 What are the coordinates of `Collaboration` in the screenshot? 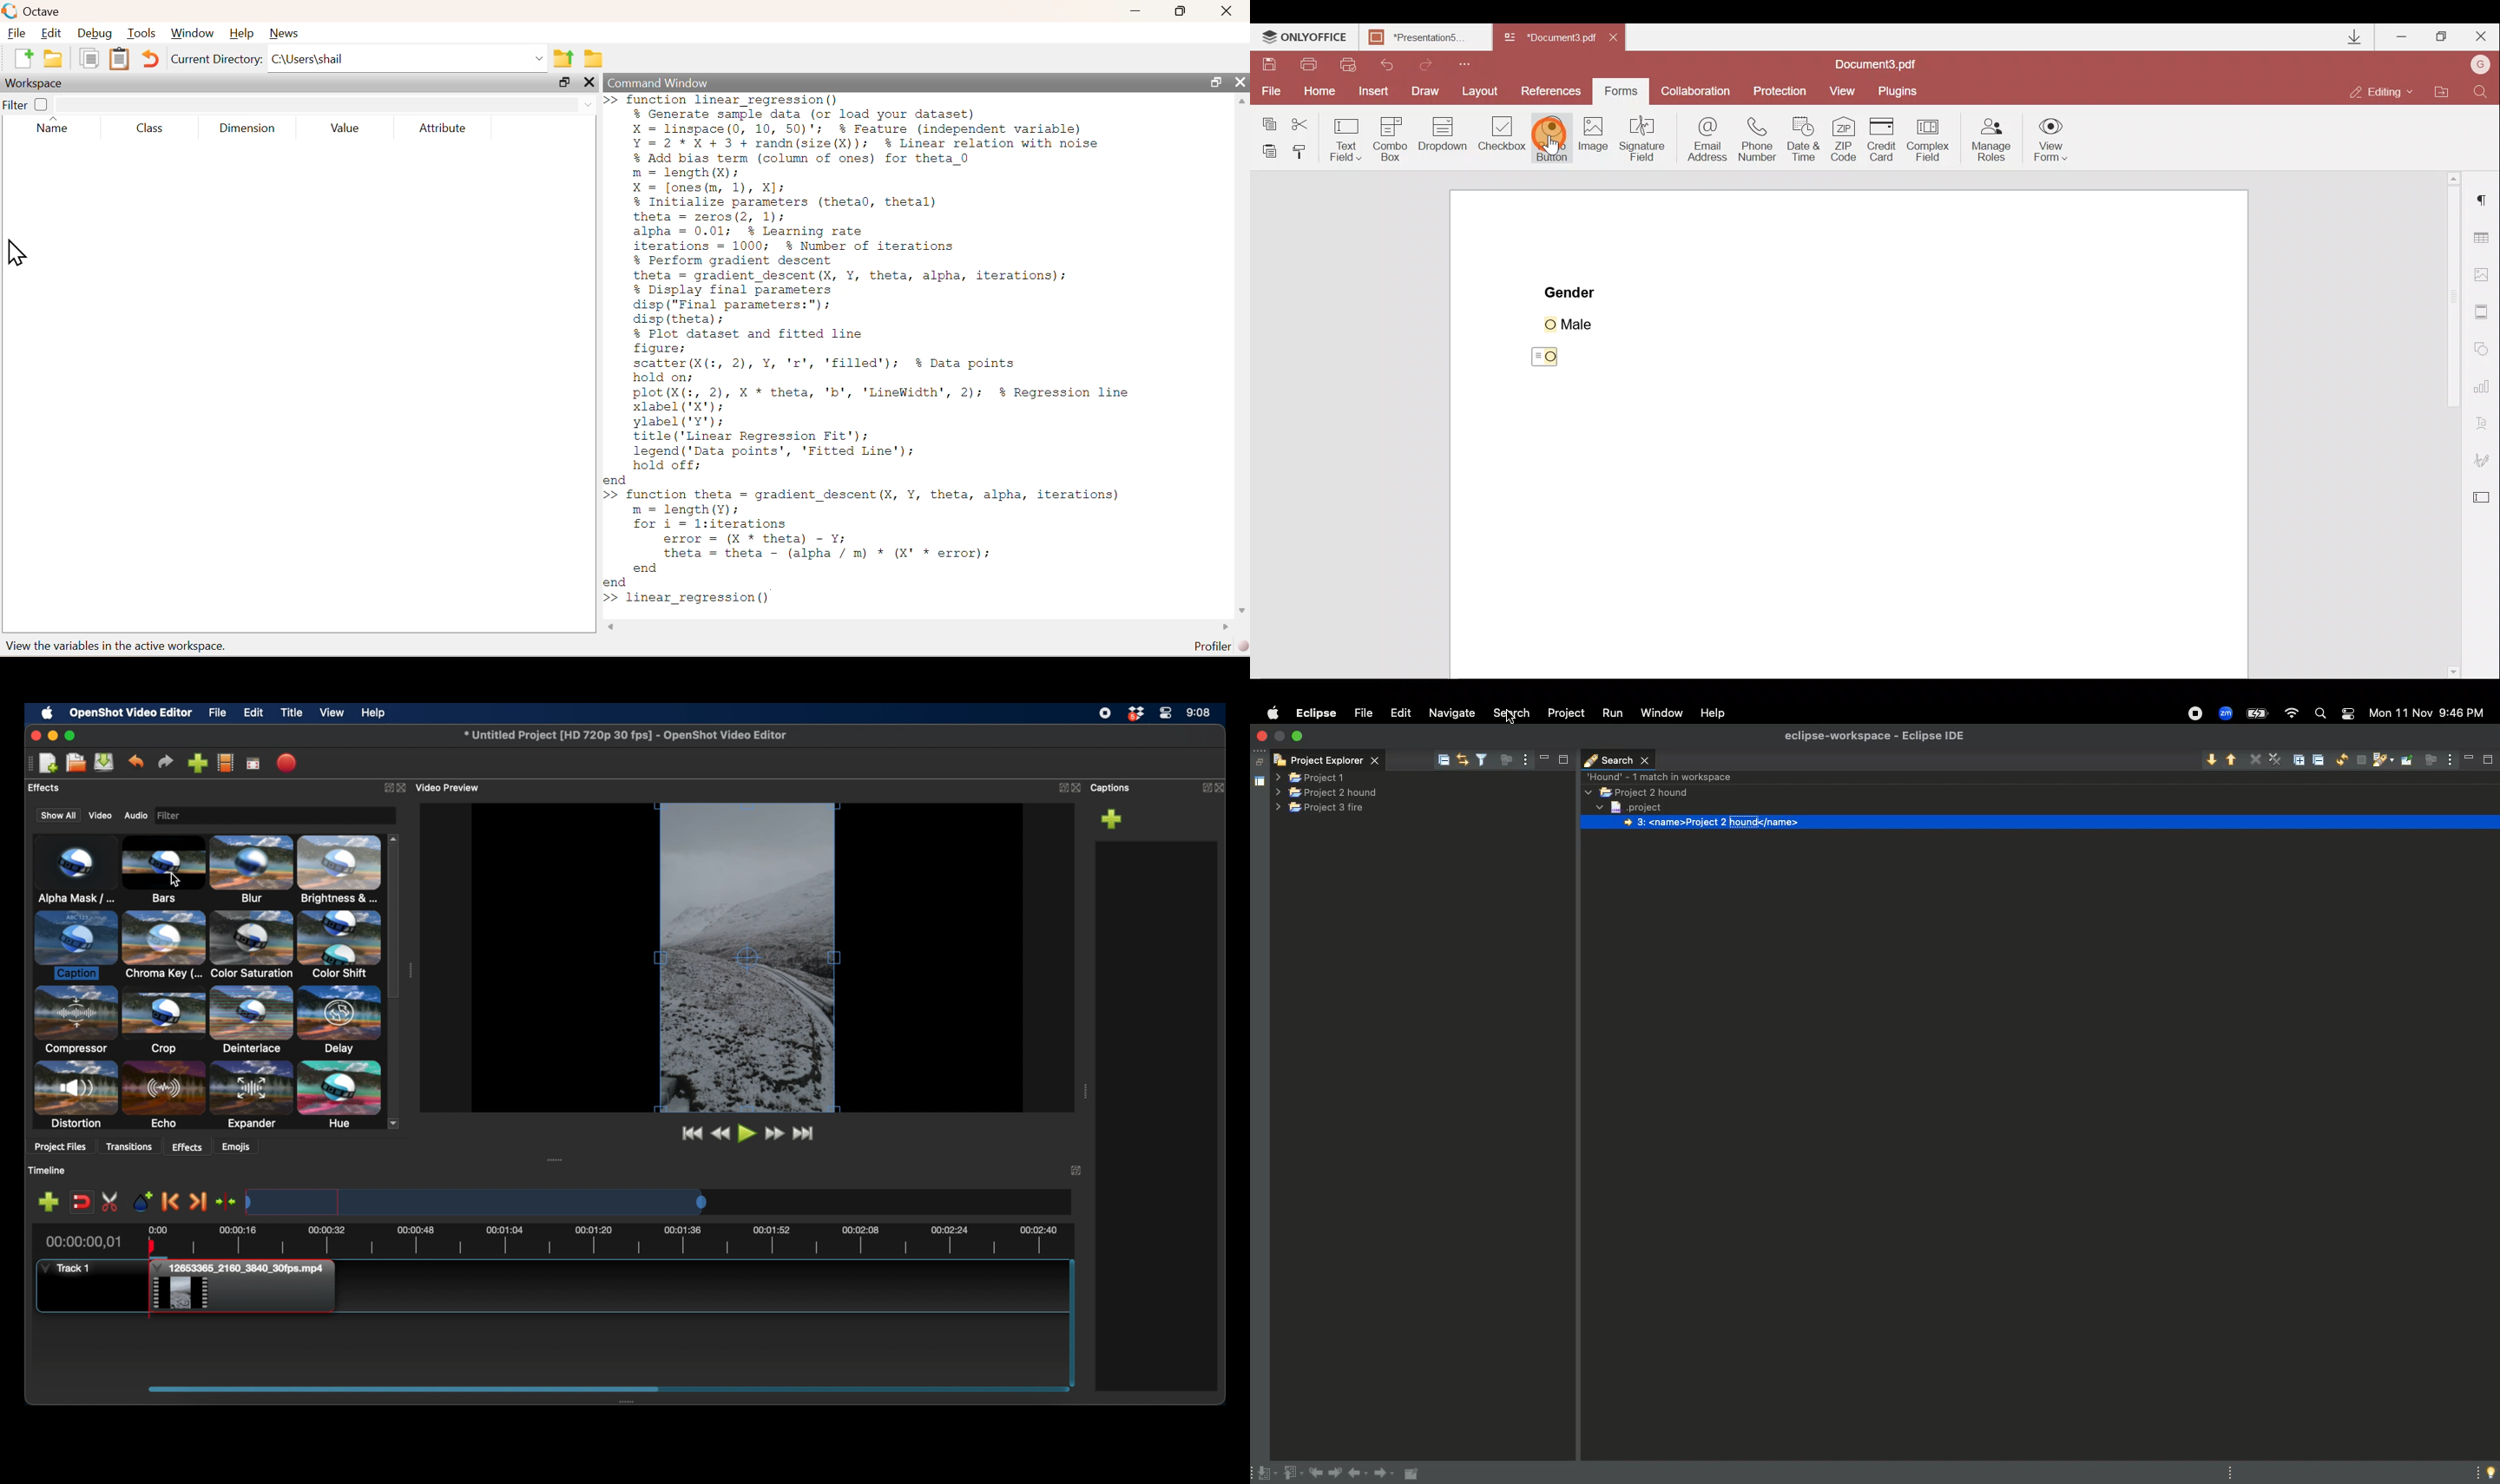 It's located at (1699, 90).